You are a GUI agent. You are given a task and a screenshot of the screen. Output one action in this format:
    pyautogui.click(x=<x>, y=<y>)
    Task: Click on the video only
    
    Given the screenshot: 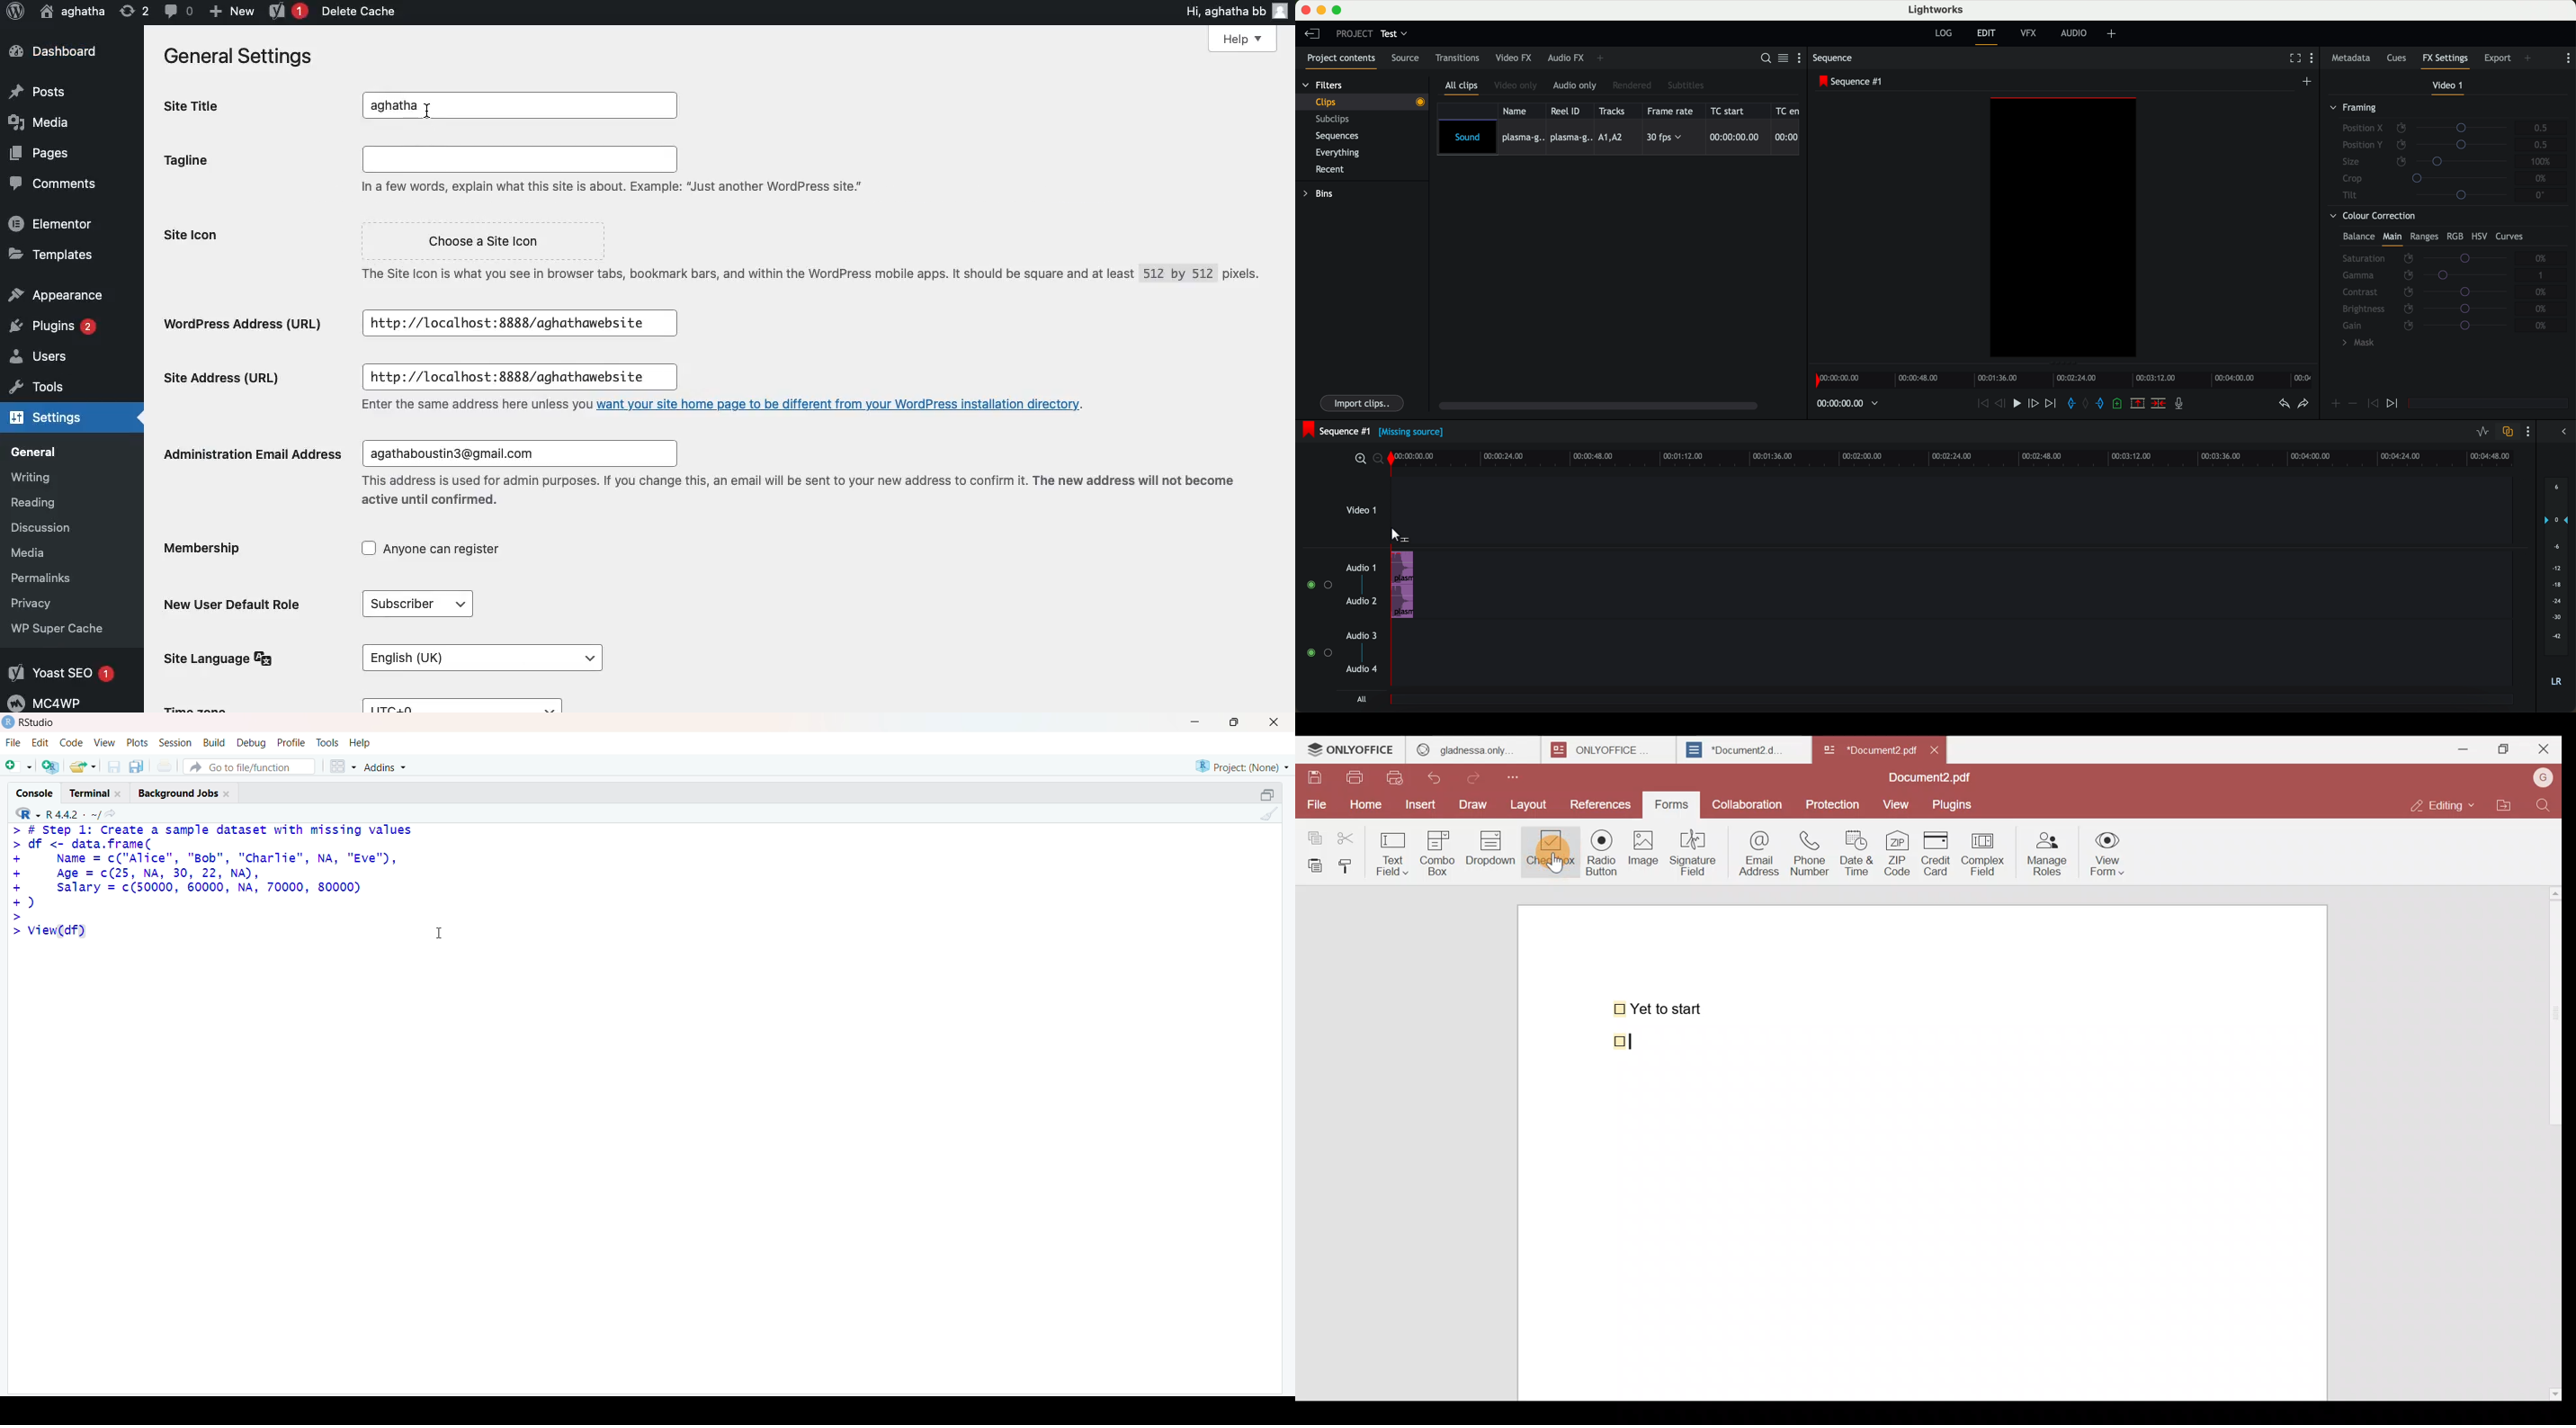 What is the action you would take?
    pyautogui.click(x=1518, y=86)
    